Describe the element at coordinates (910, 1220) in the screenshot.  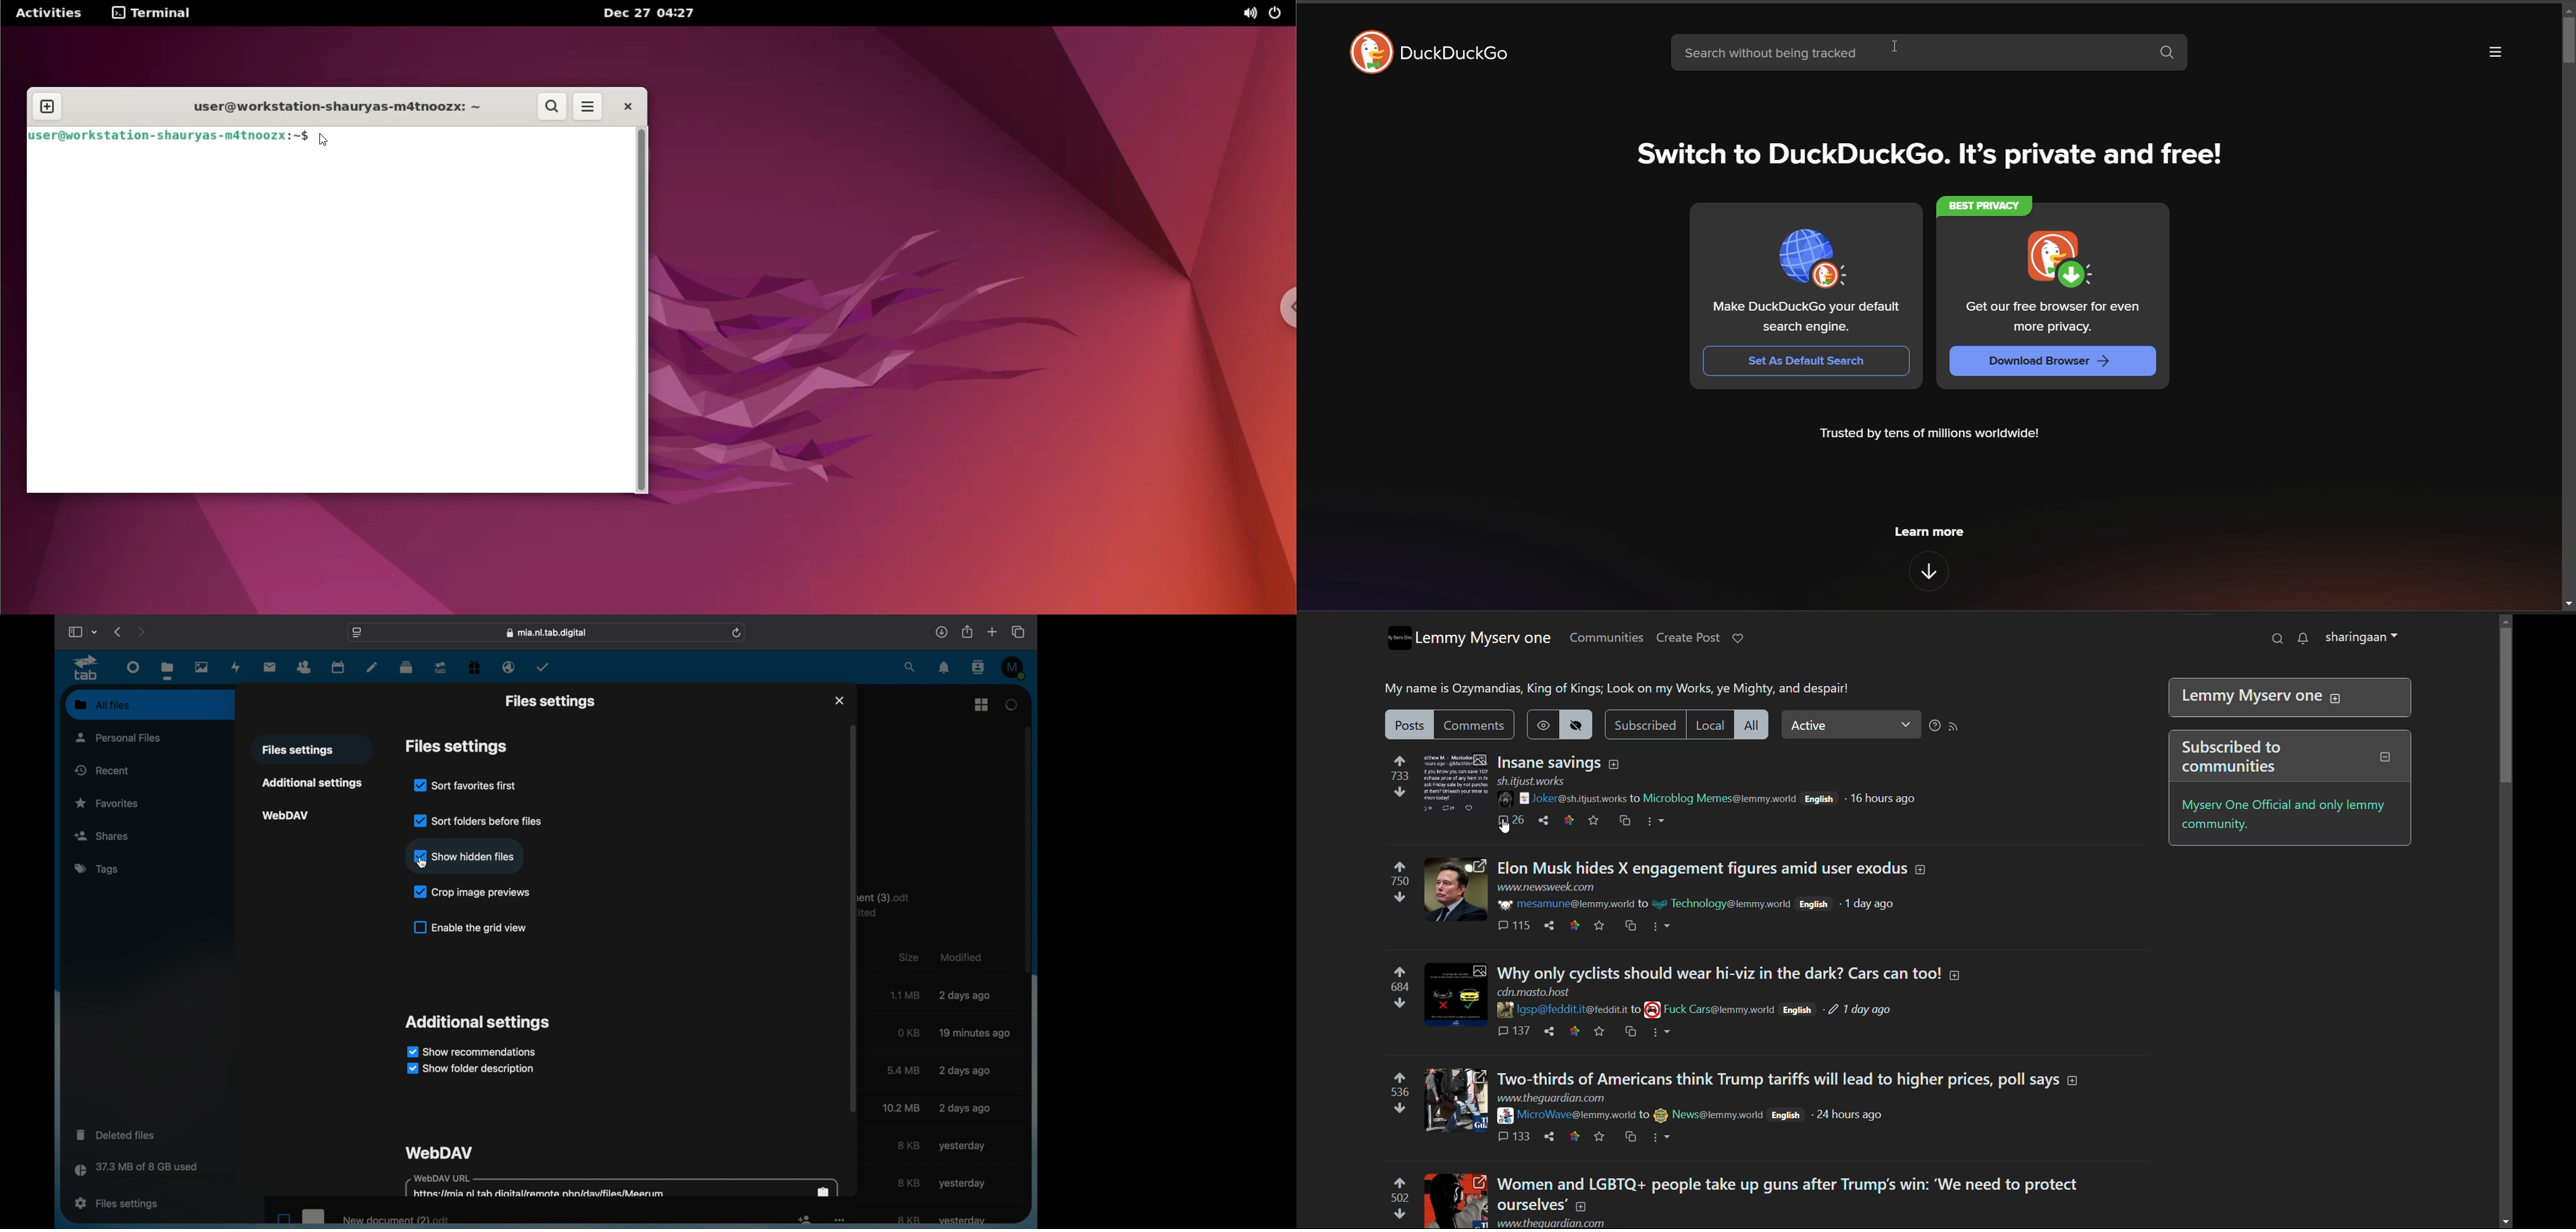
I see `size` at that location.